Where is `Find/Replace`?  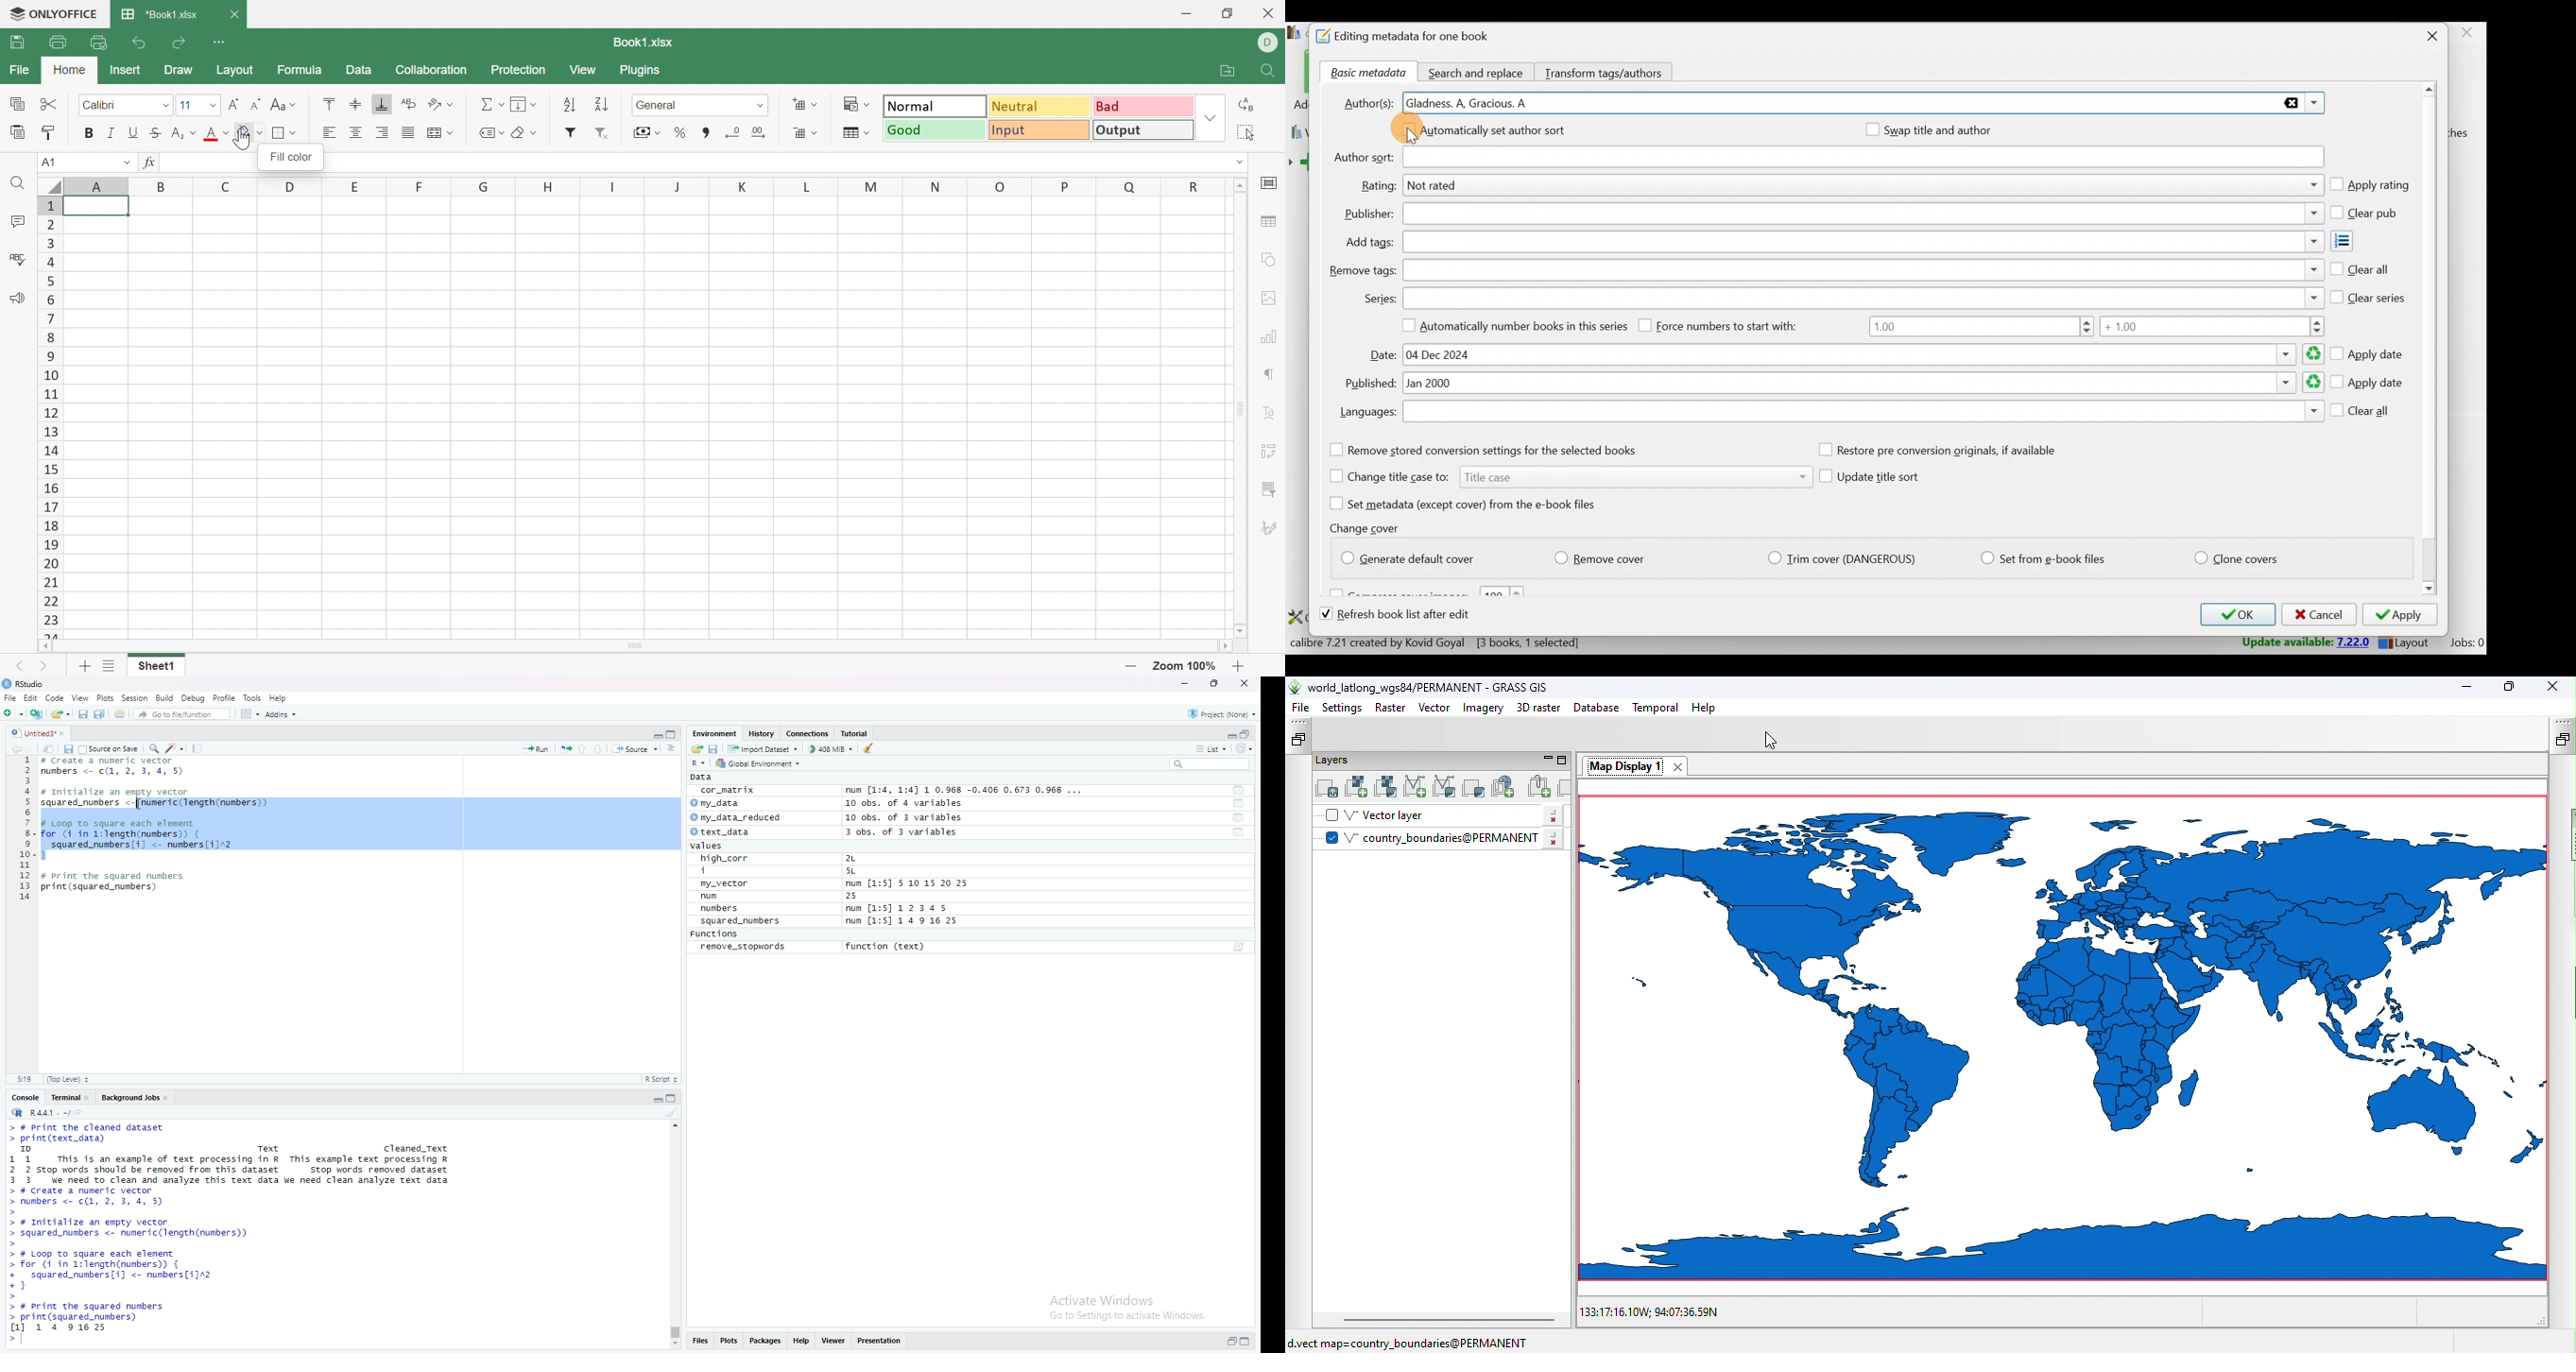 Find/Replace is located at coordinates (154, 747).